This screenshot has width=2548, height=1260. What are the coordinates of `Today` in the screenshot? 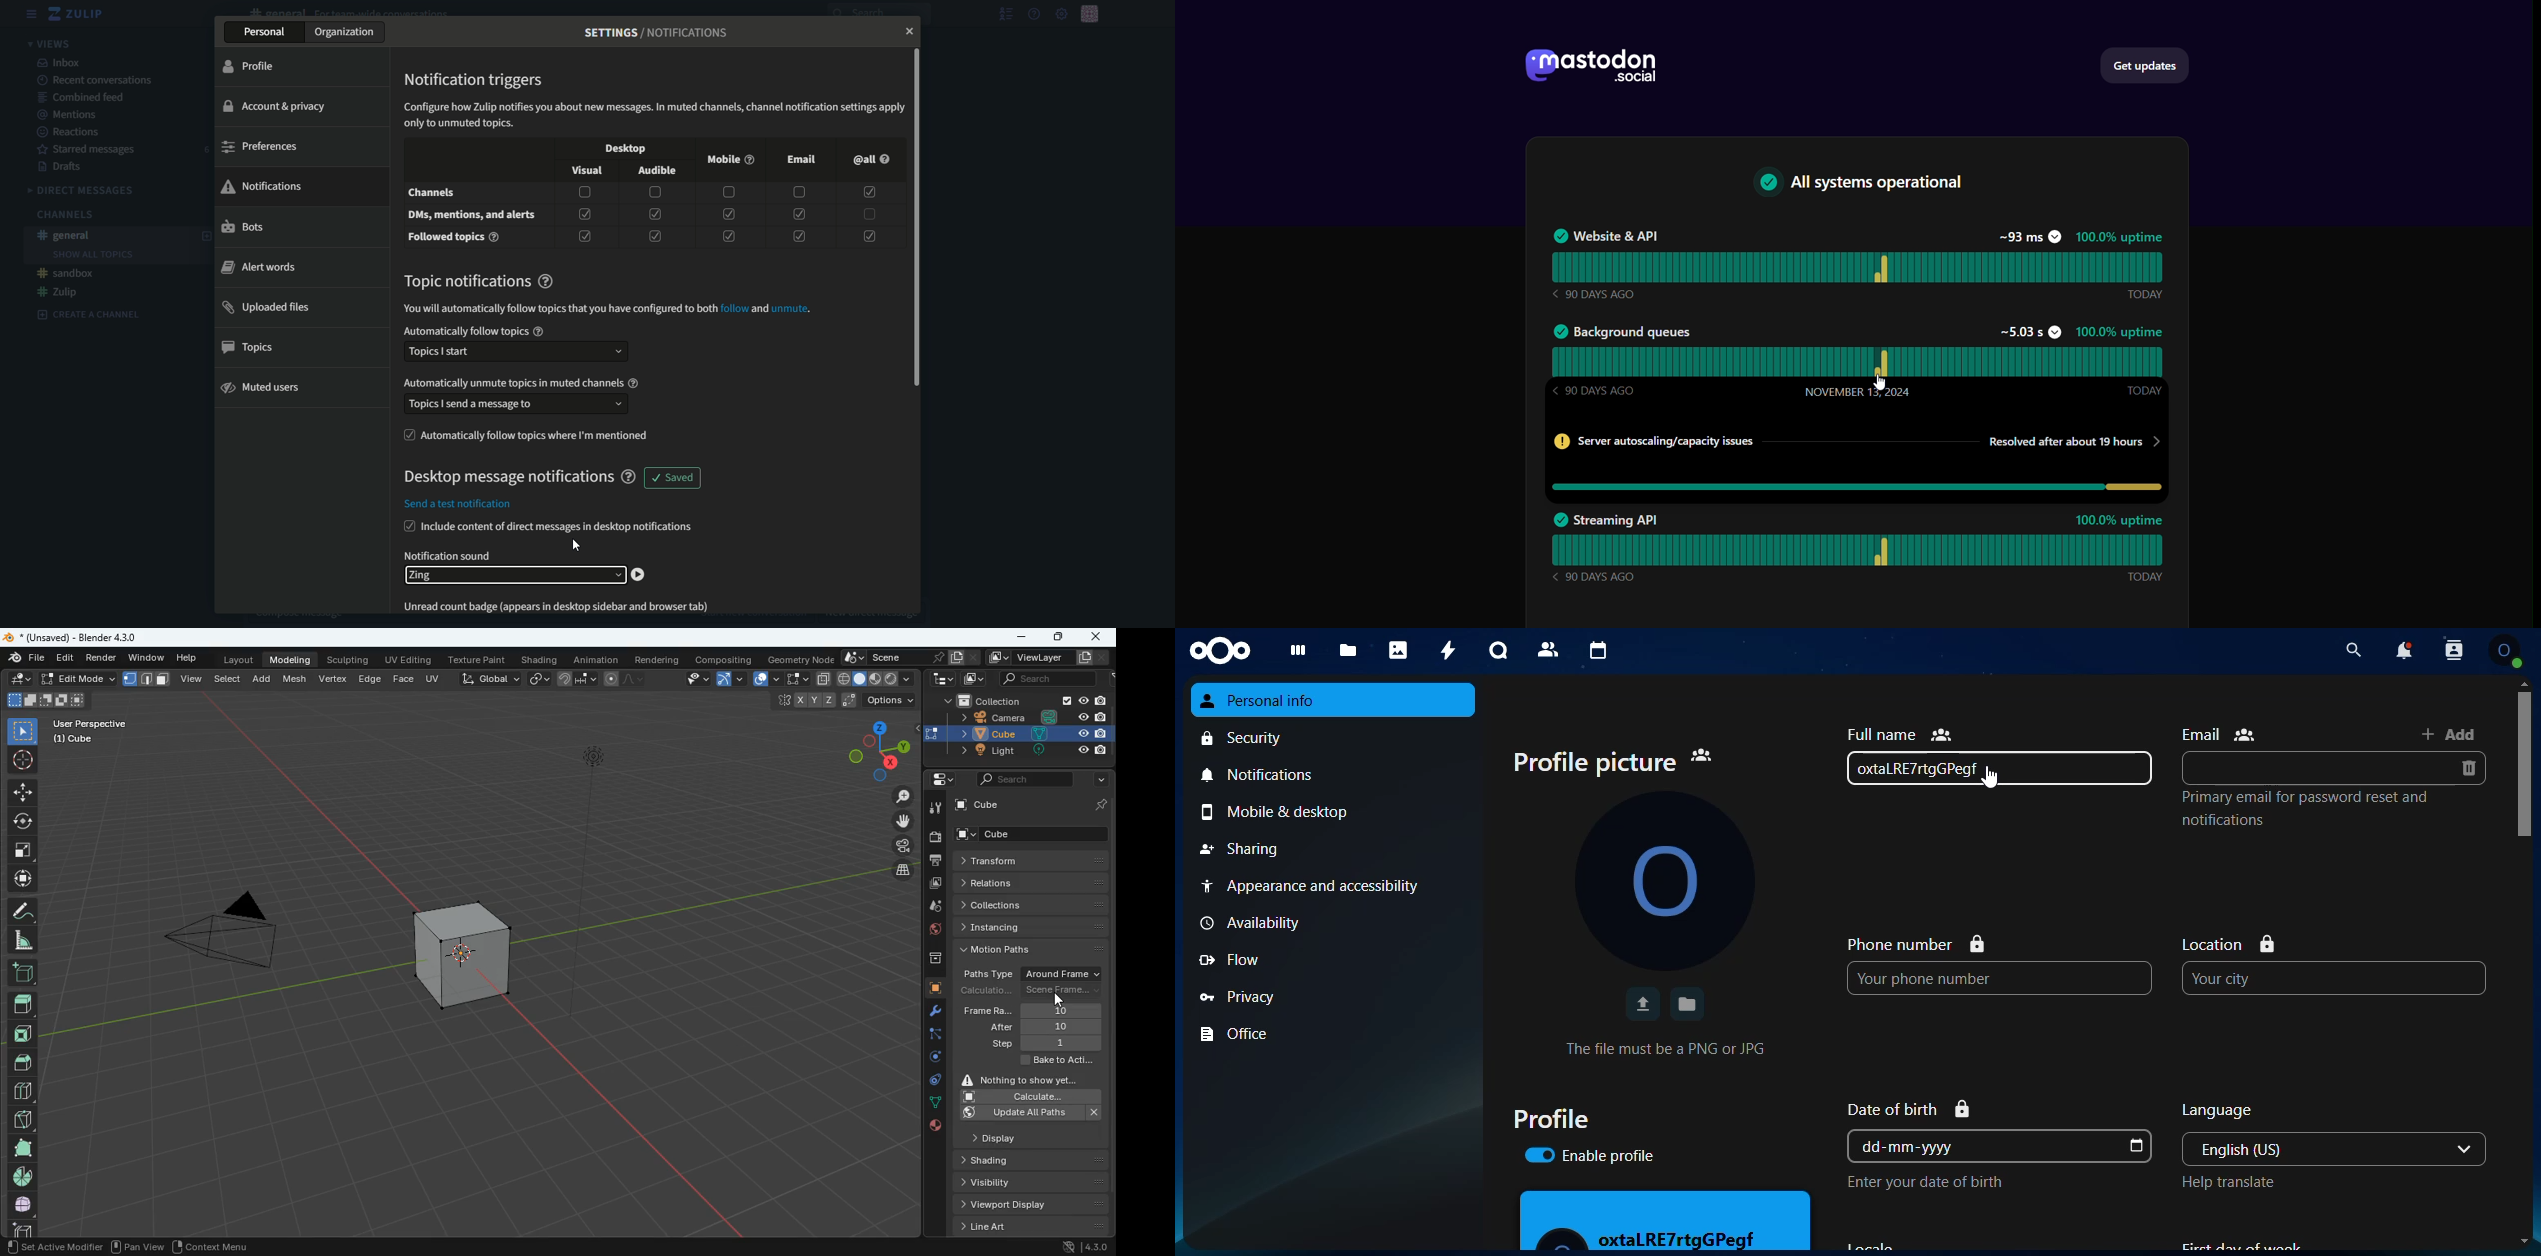 It's located at (2141, 390).